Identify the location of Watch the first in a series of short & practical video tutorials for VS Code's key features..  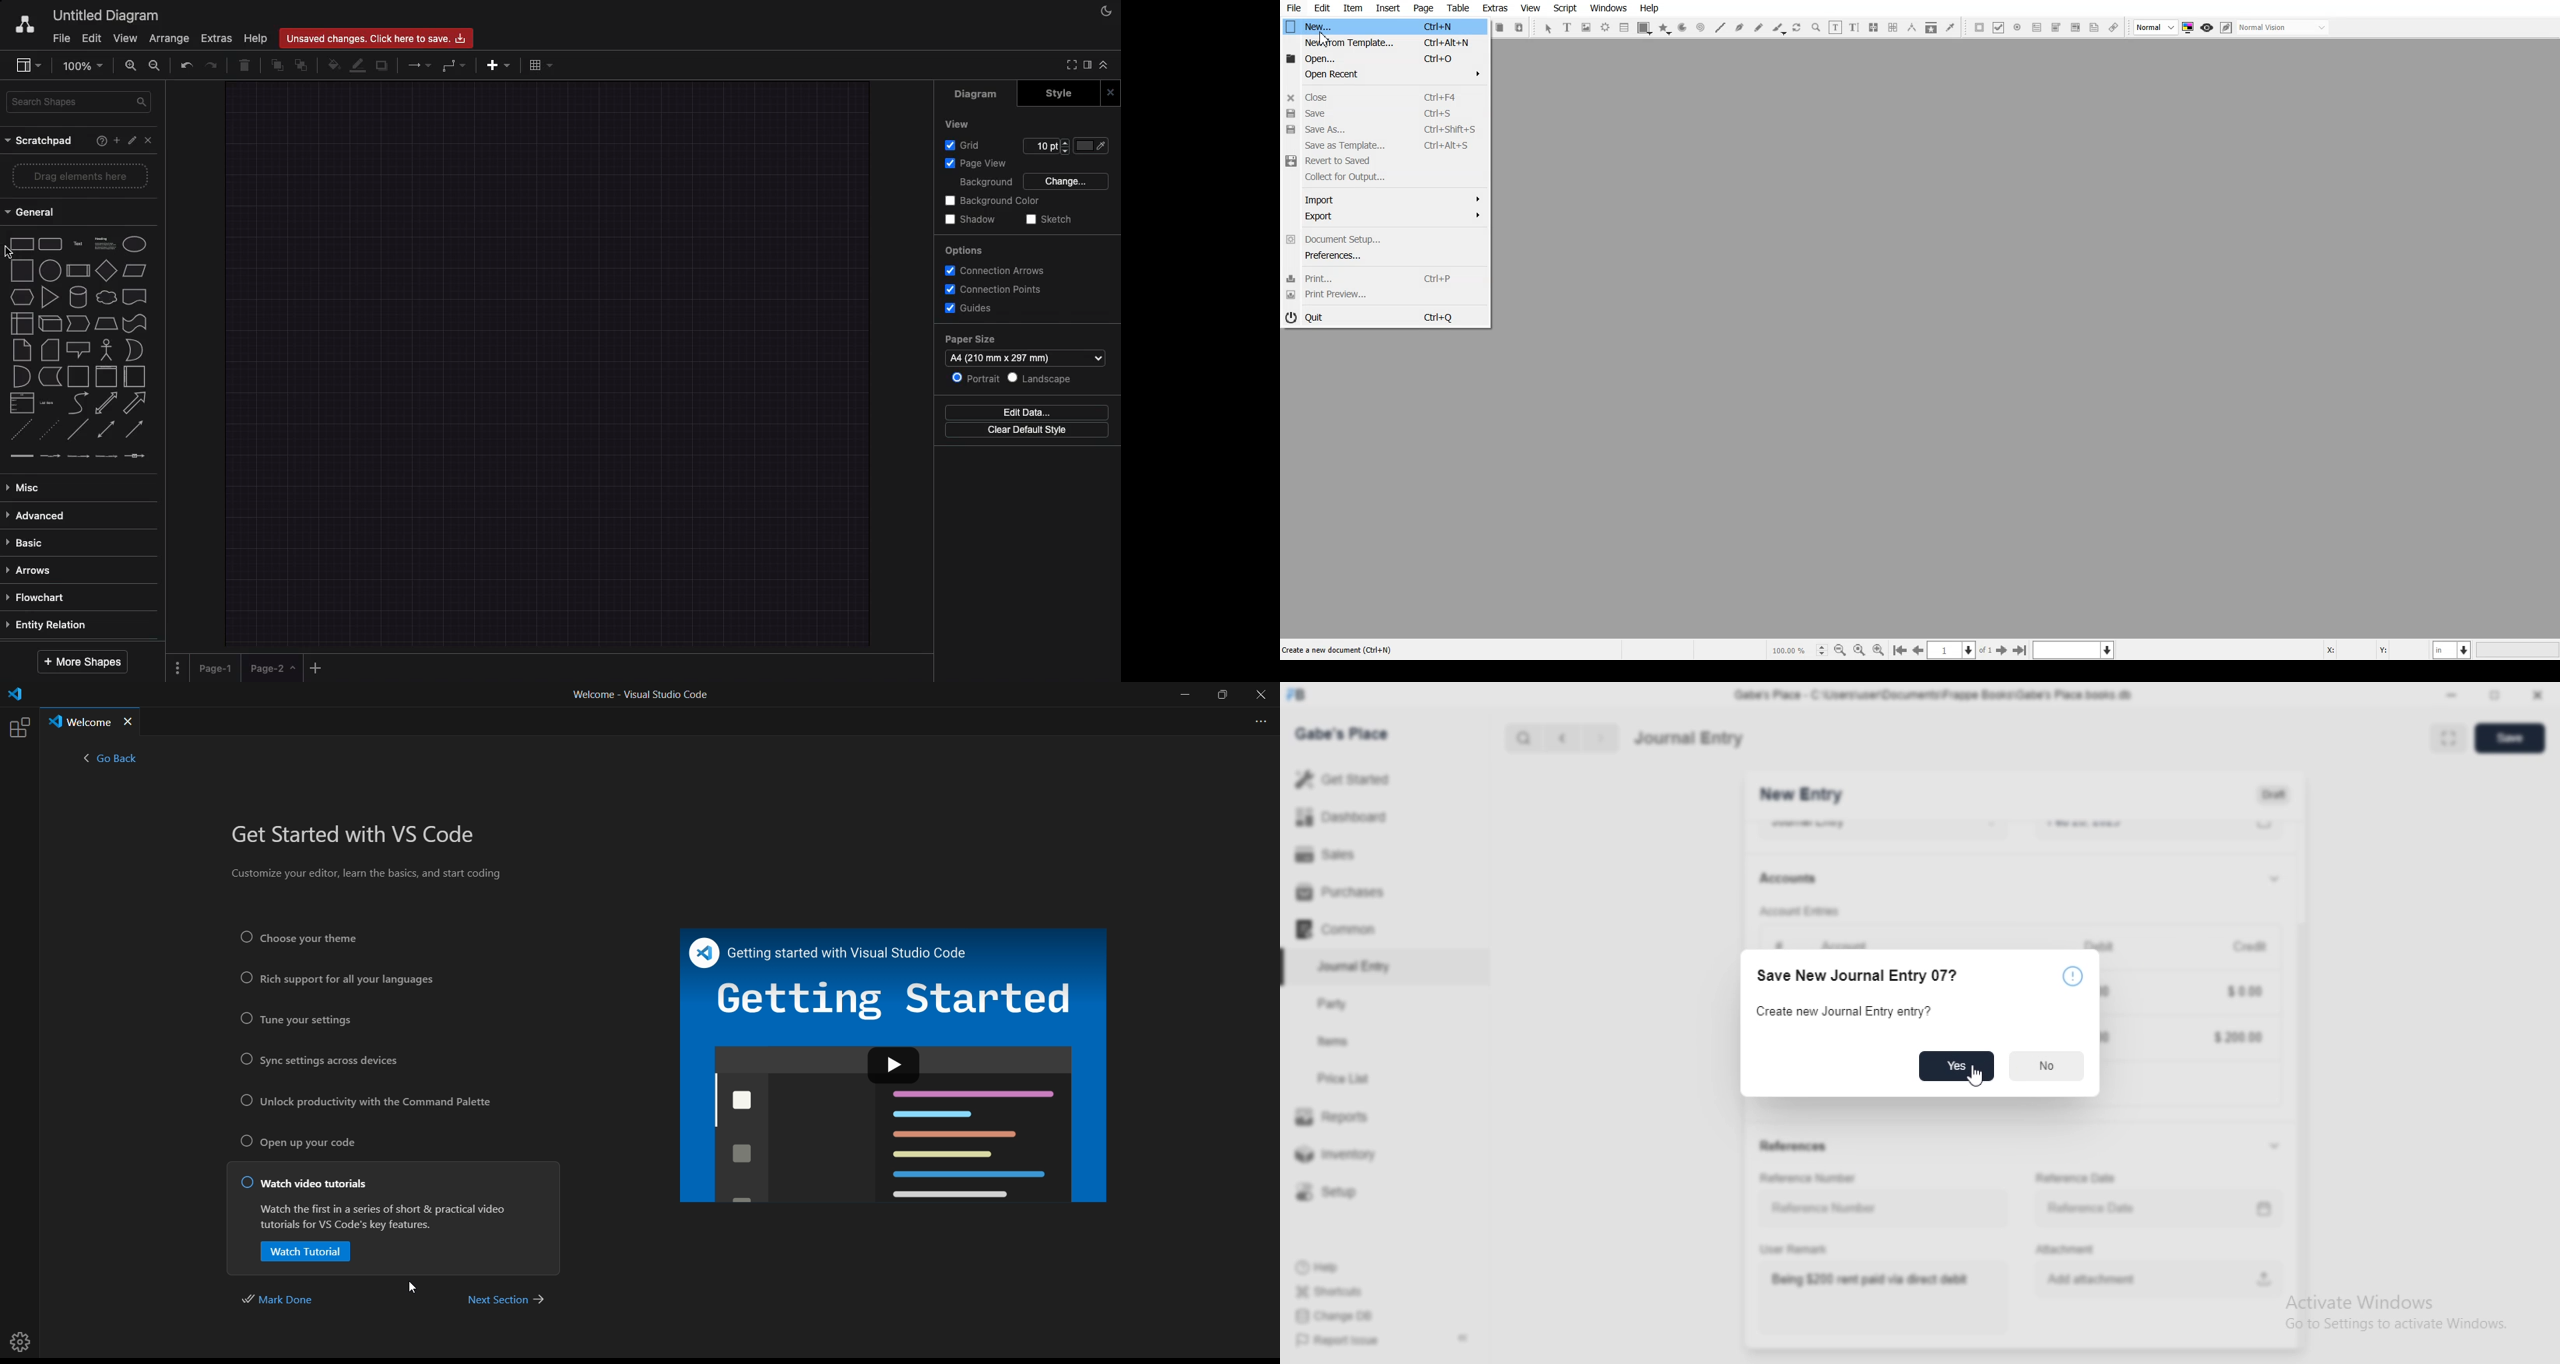
(389, 1215).